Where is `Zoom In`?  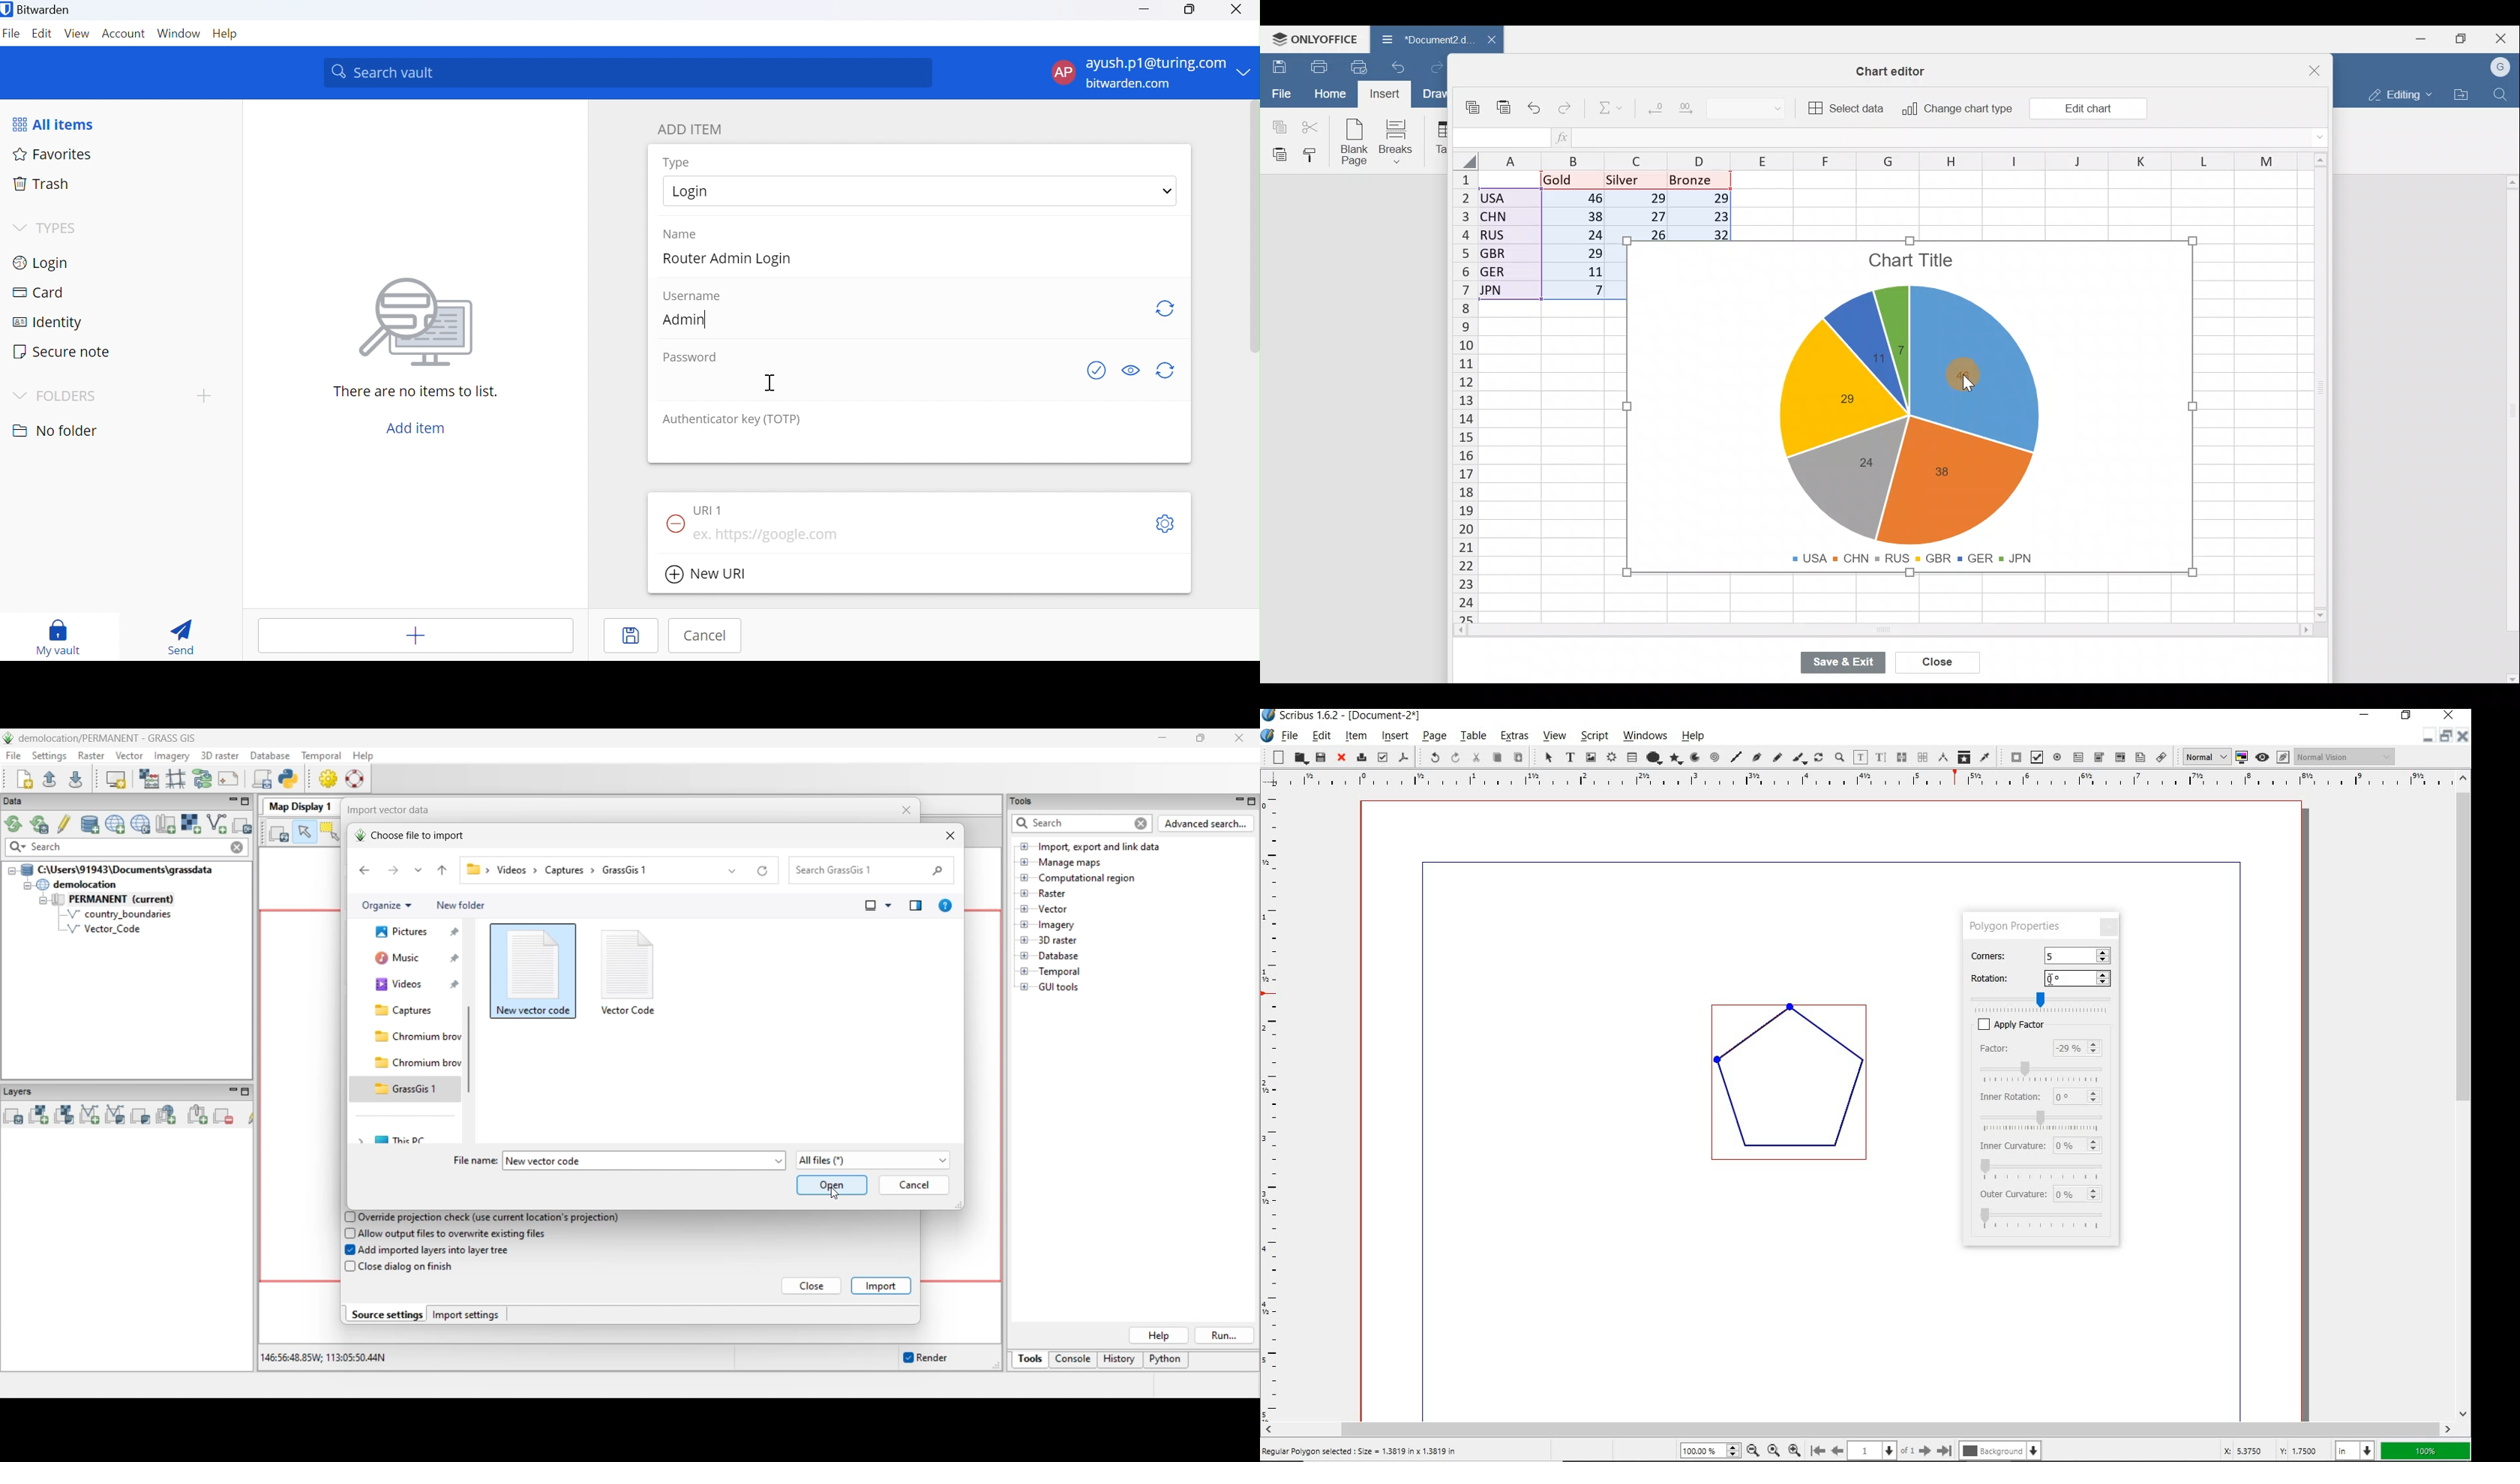
Zoom In is located at coordinates (1796, 1450).